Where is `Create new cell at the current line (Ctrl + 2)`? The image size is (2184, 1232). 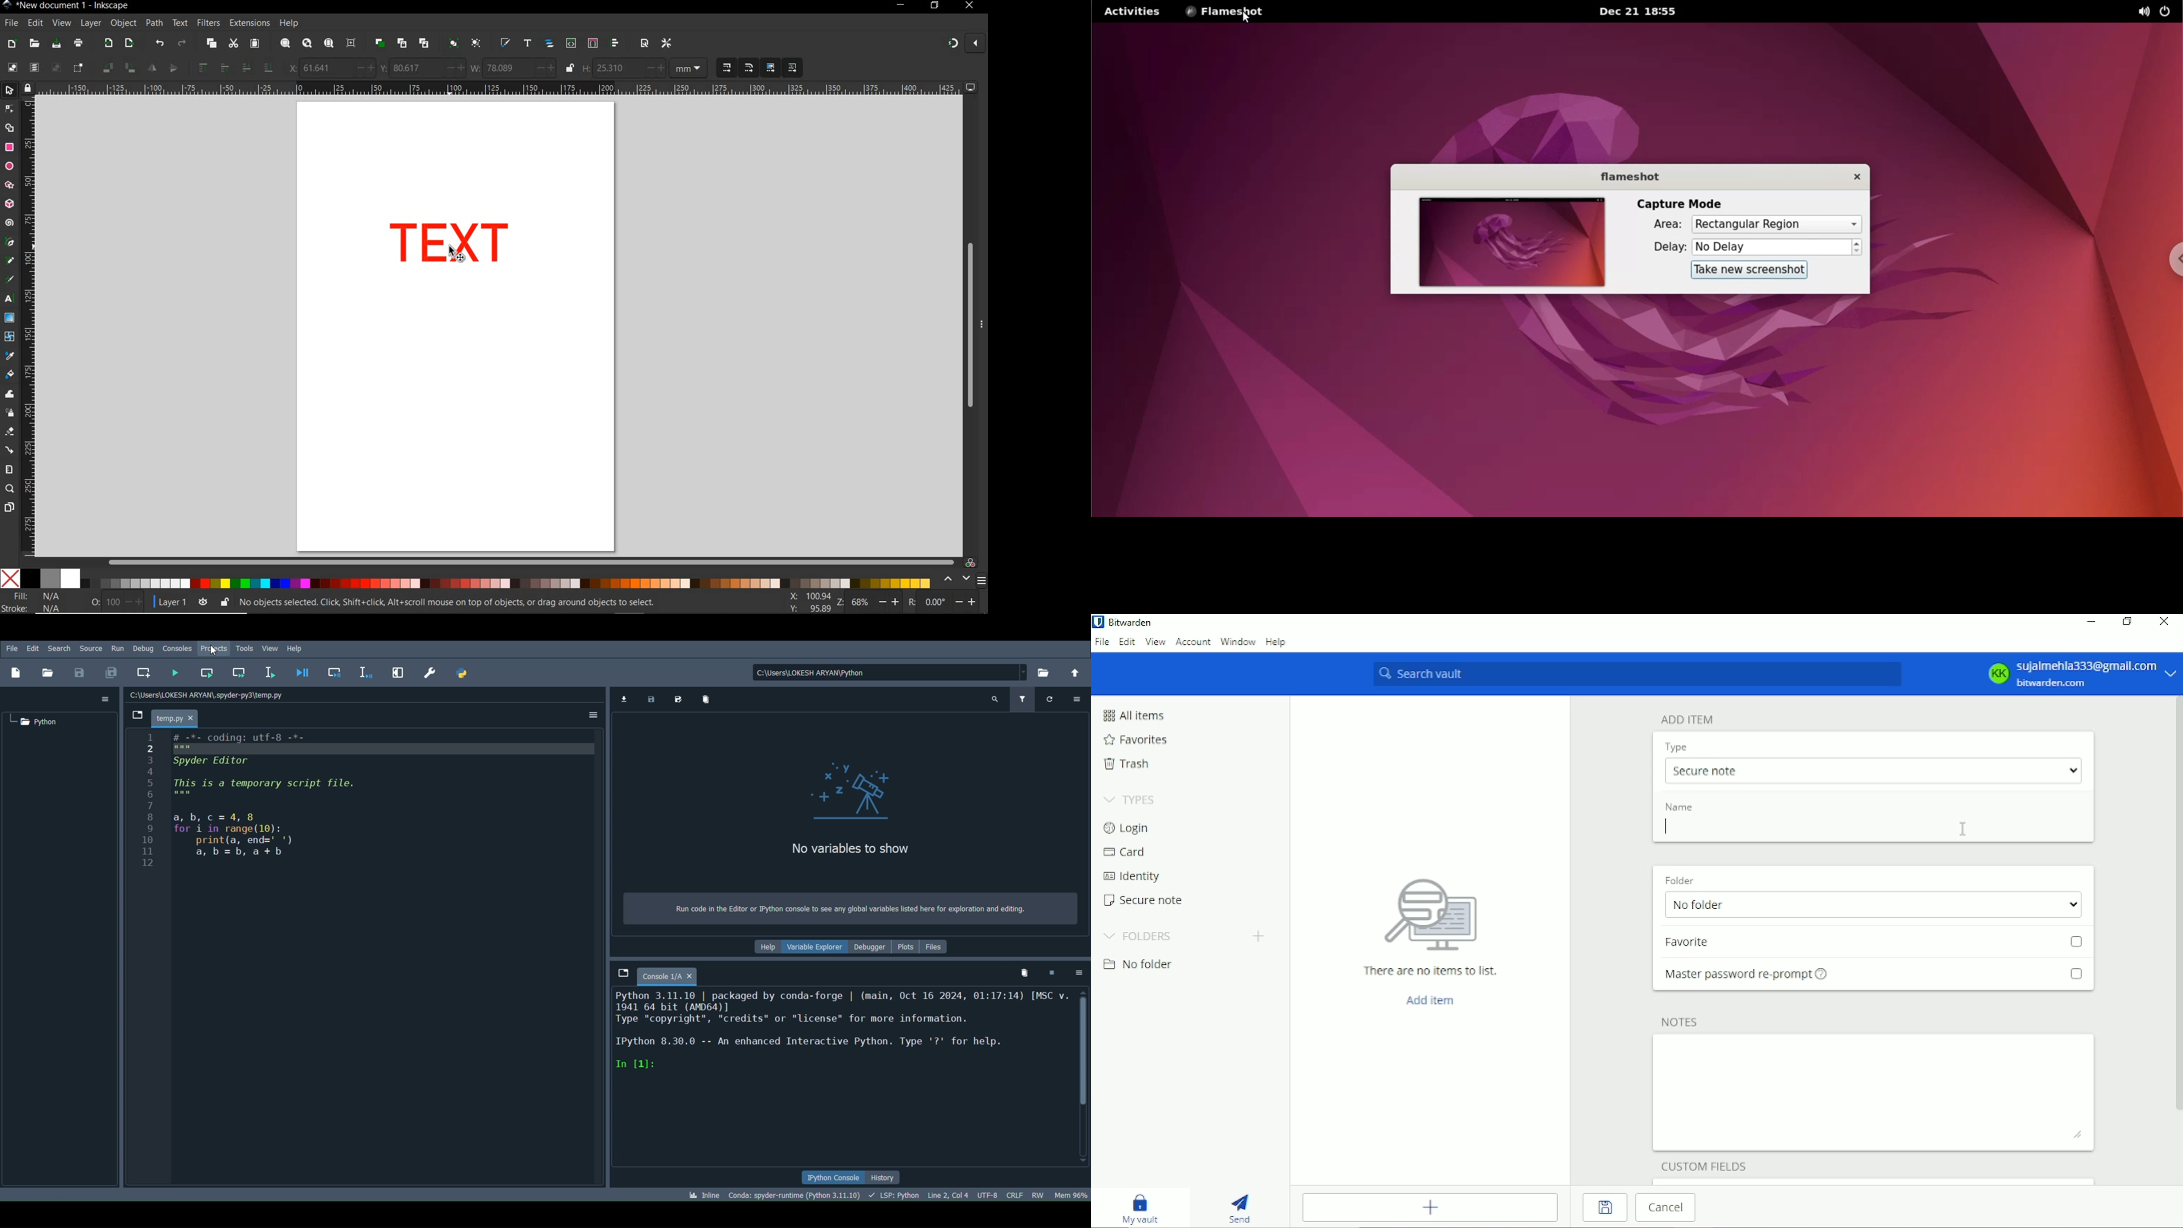
Create new cell at the current line (Ctrl + 2) is located at coordinates (143, 670).